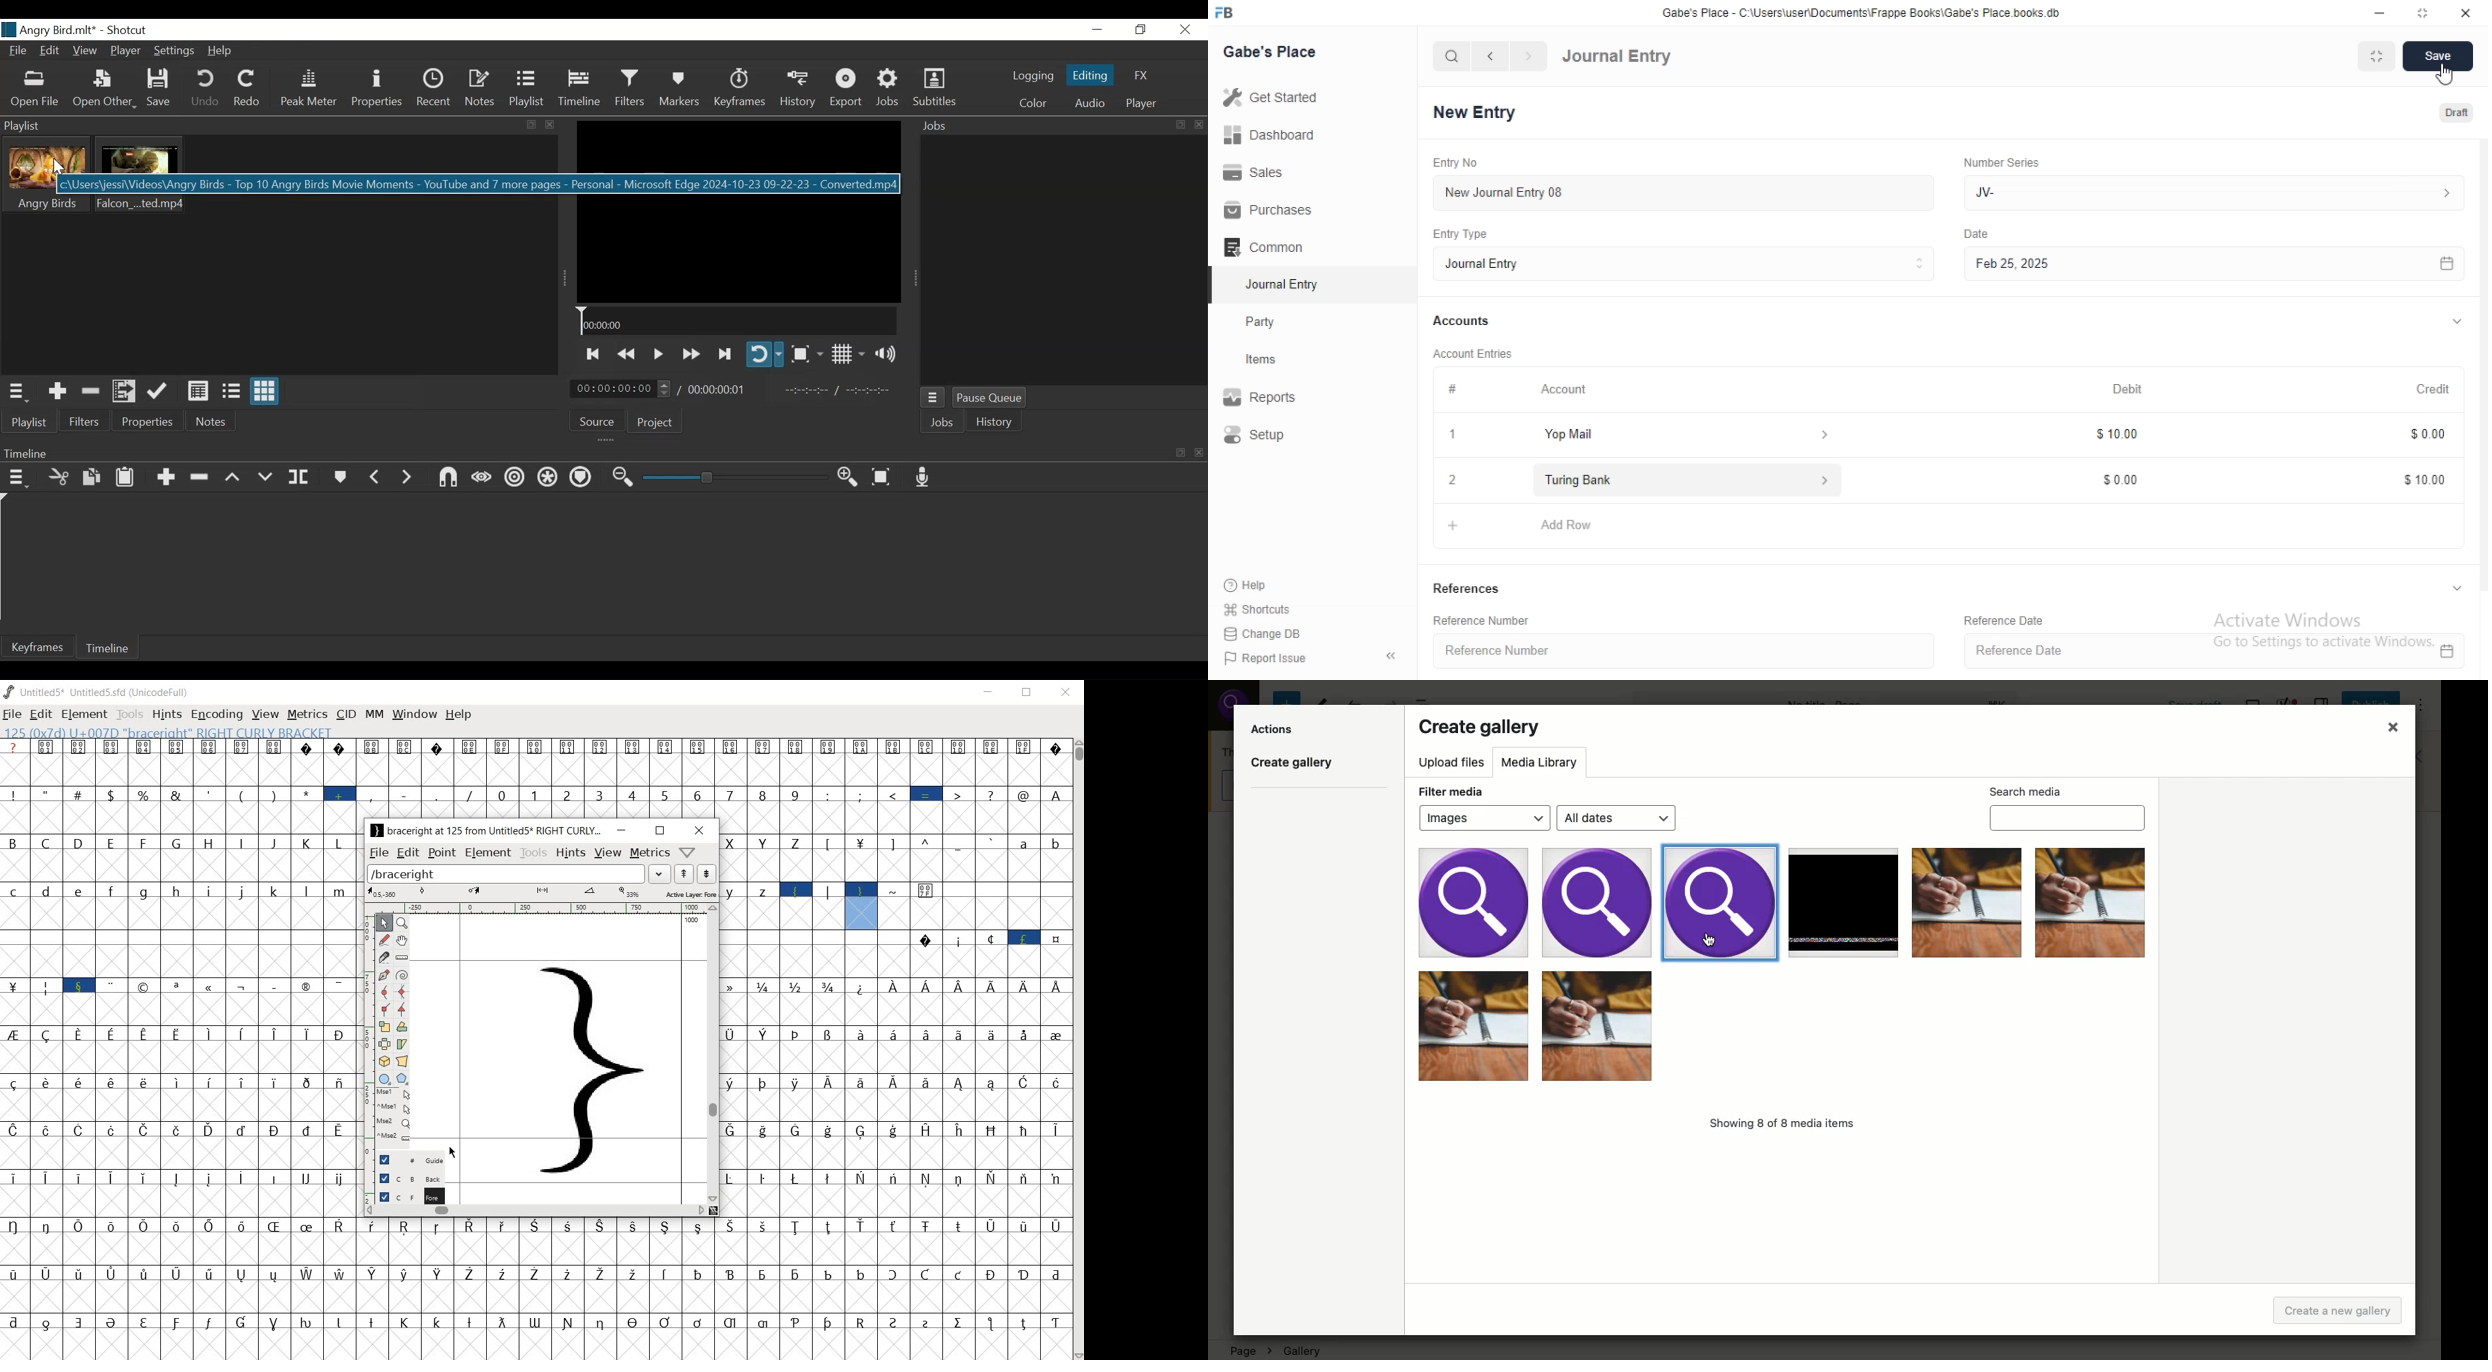 The height and width of the screenshot is (1372, 2492). I want to click on , so click(1976, 234).